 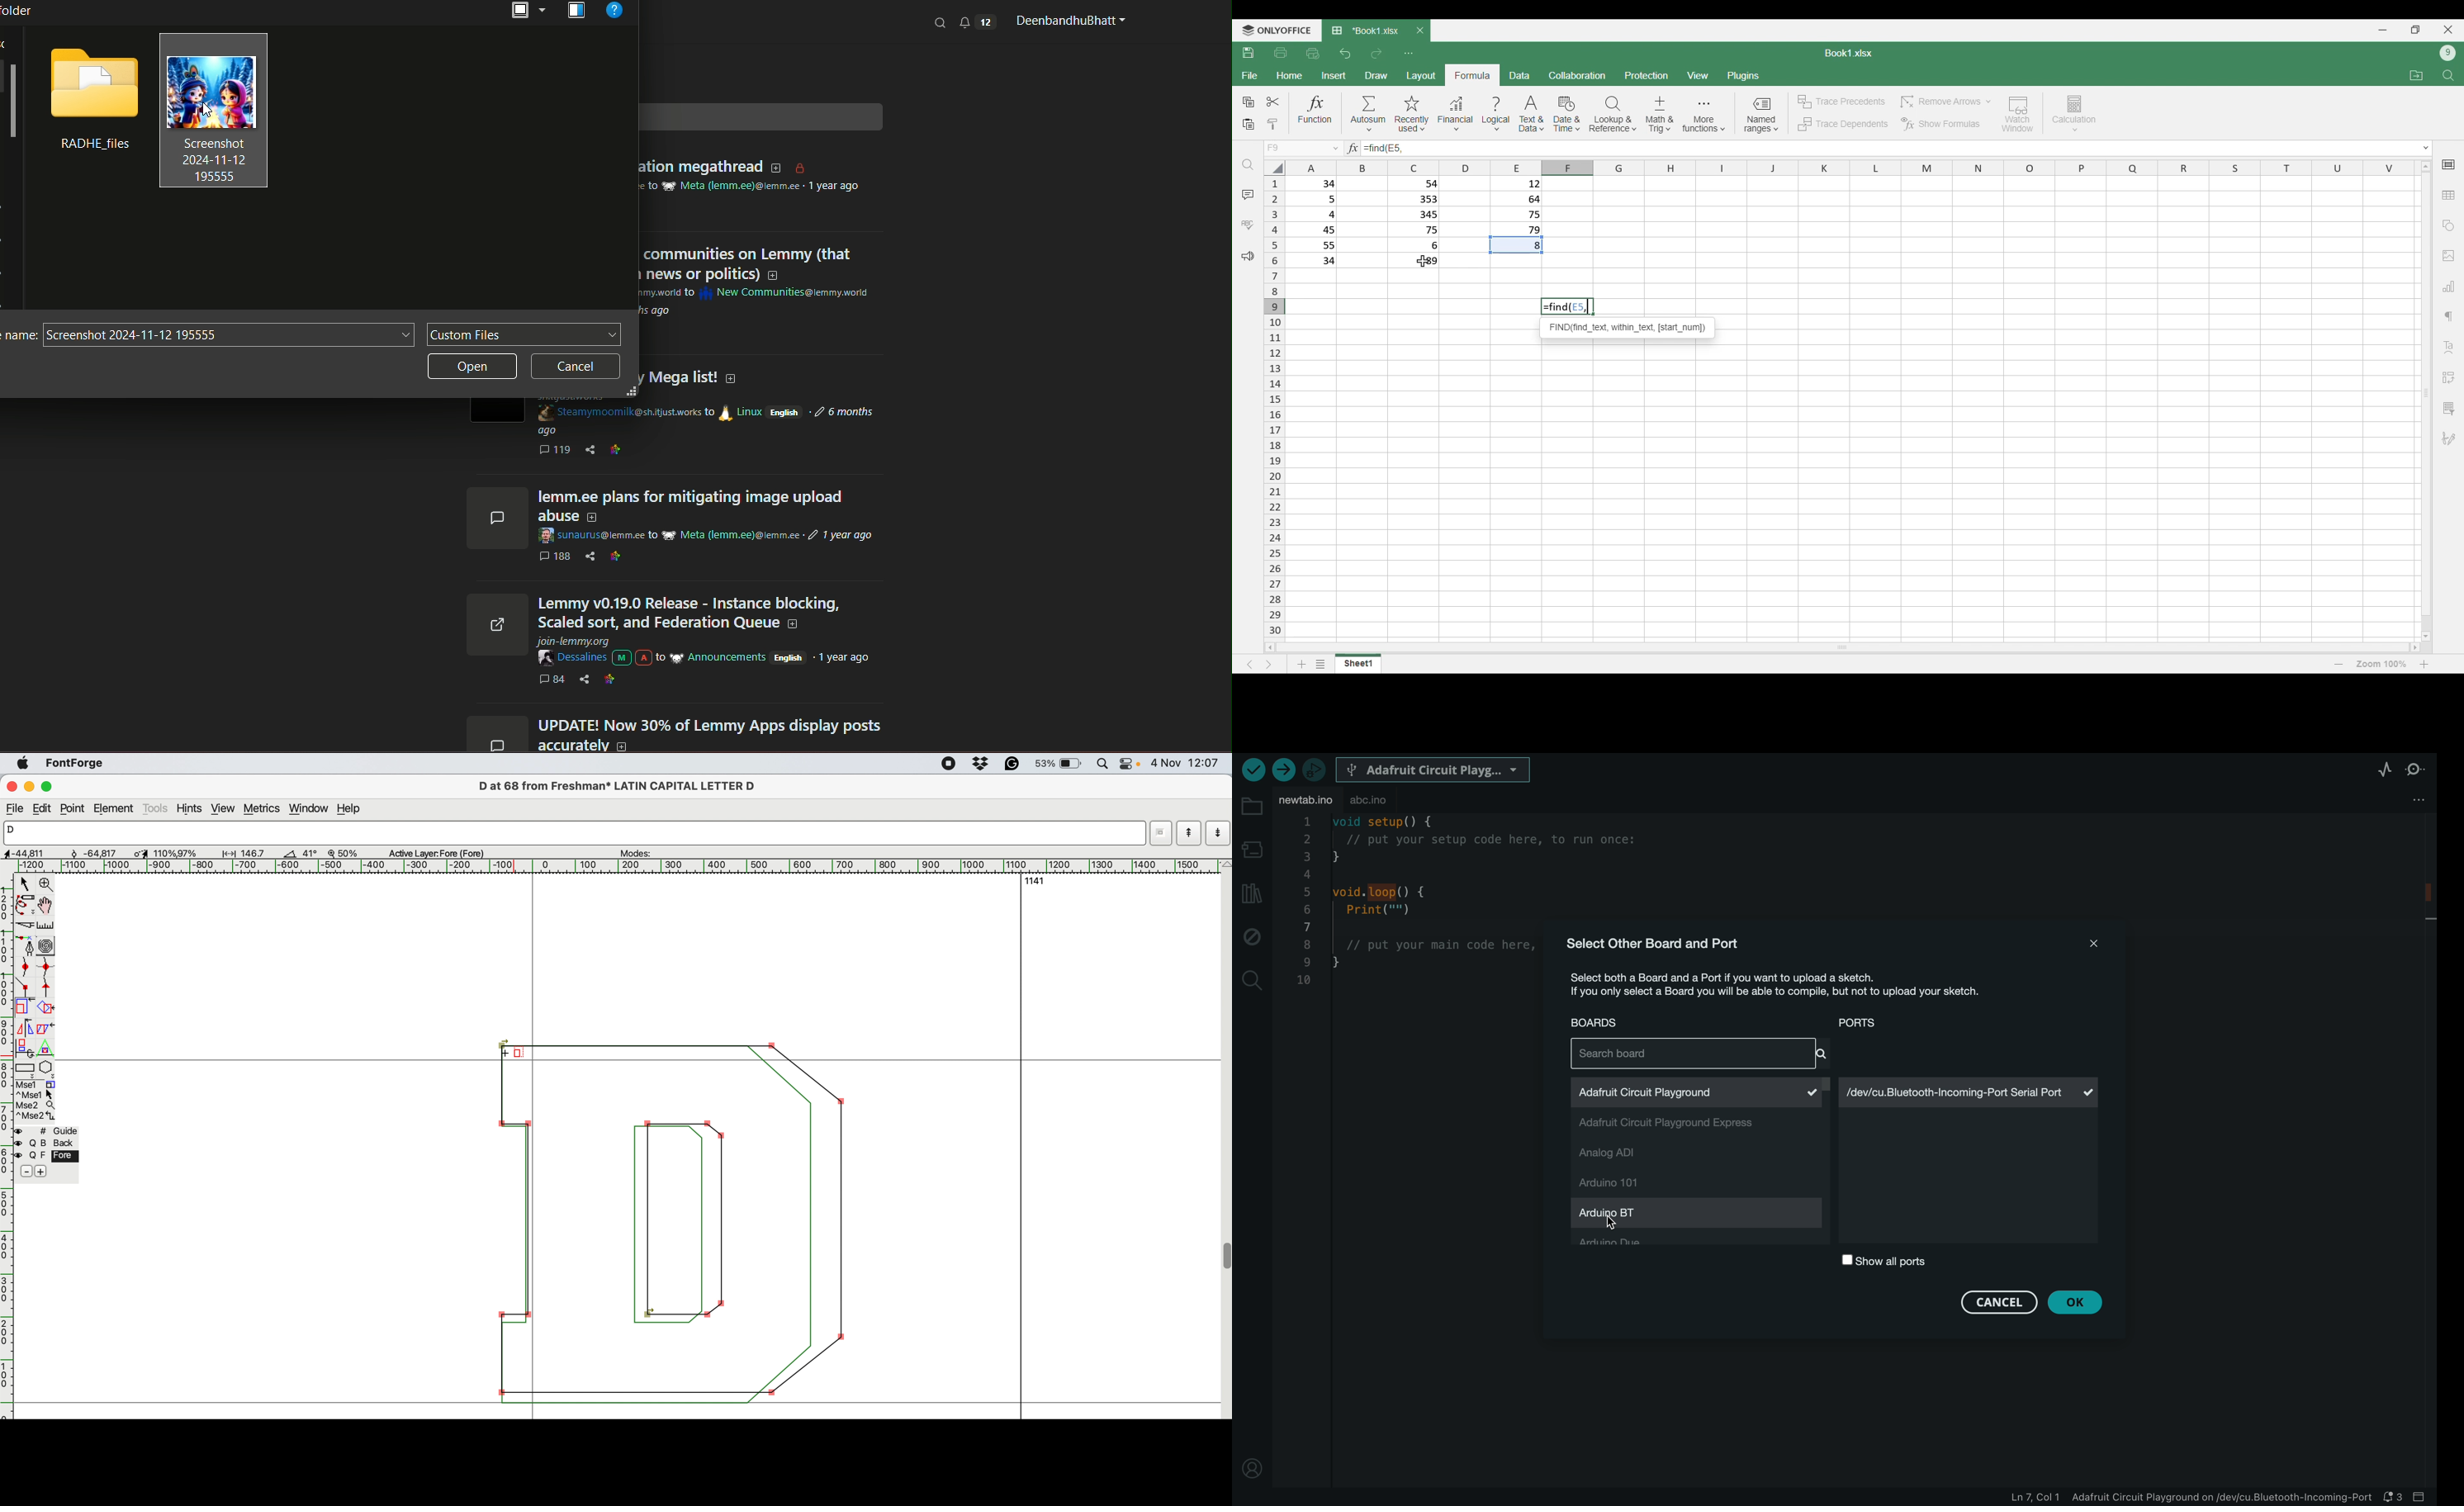 I want to click on control center, so click(x=1128, y=764).